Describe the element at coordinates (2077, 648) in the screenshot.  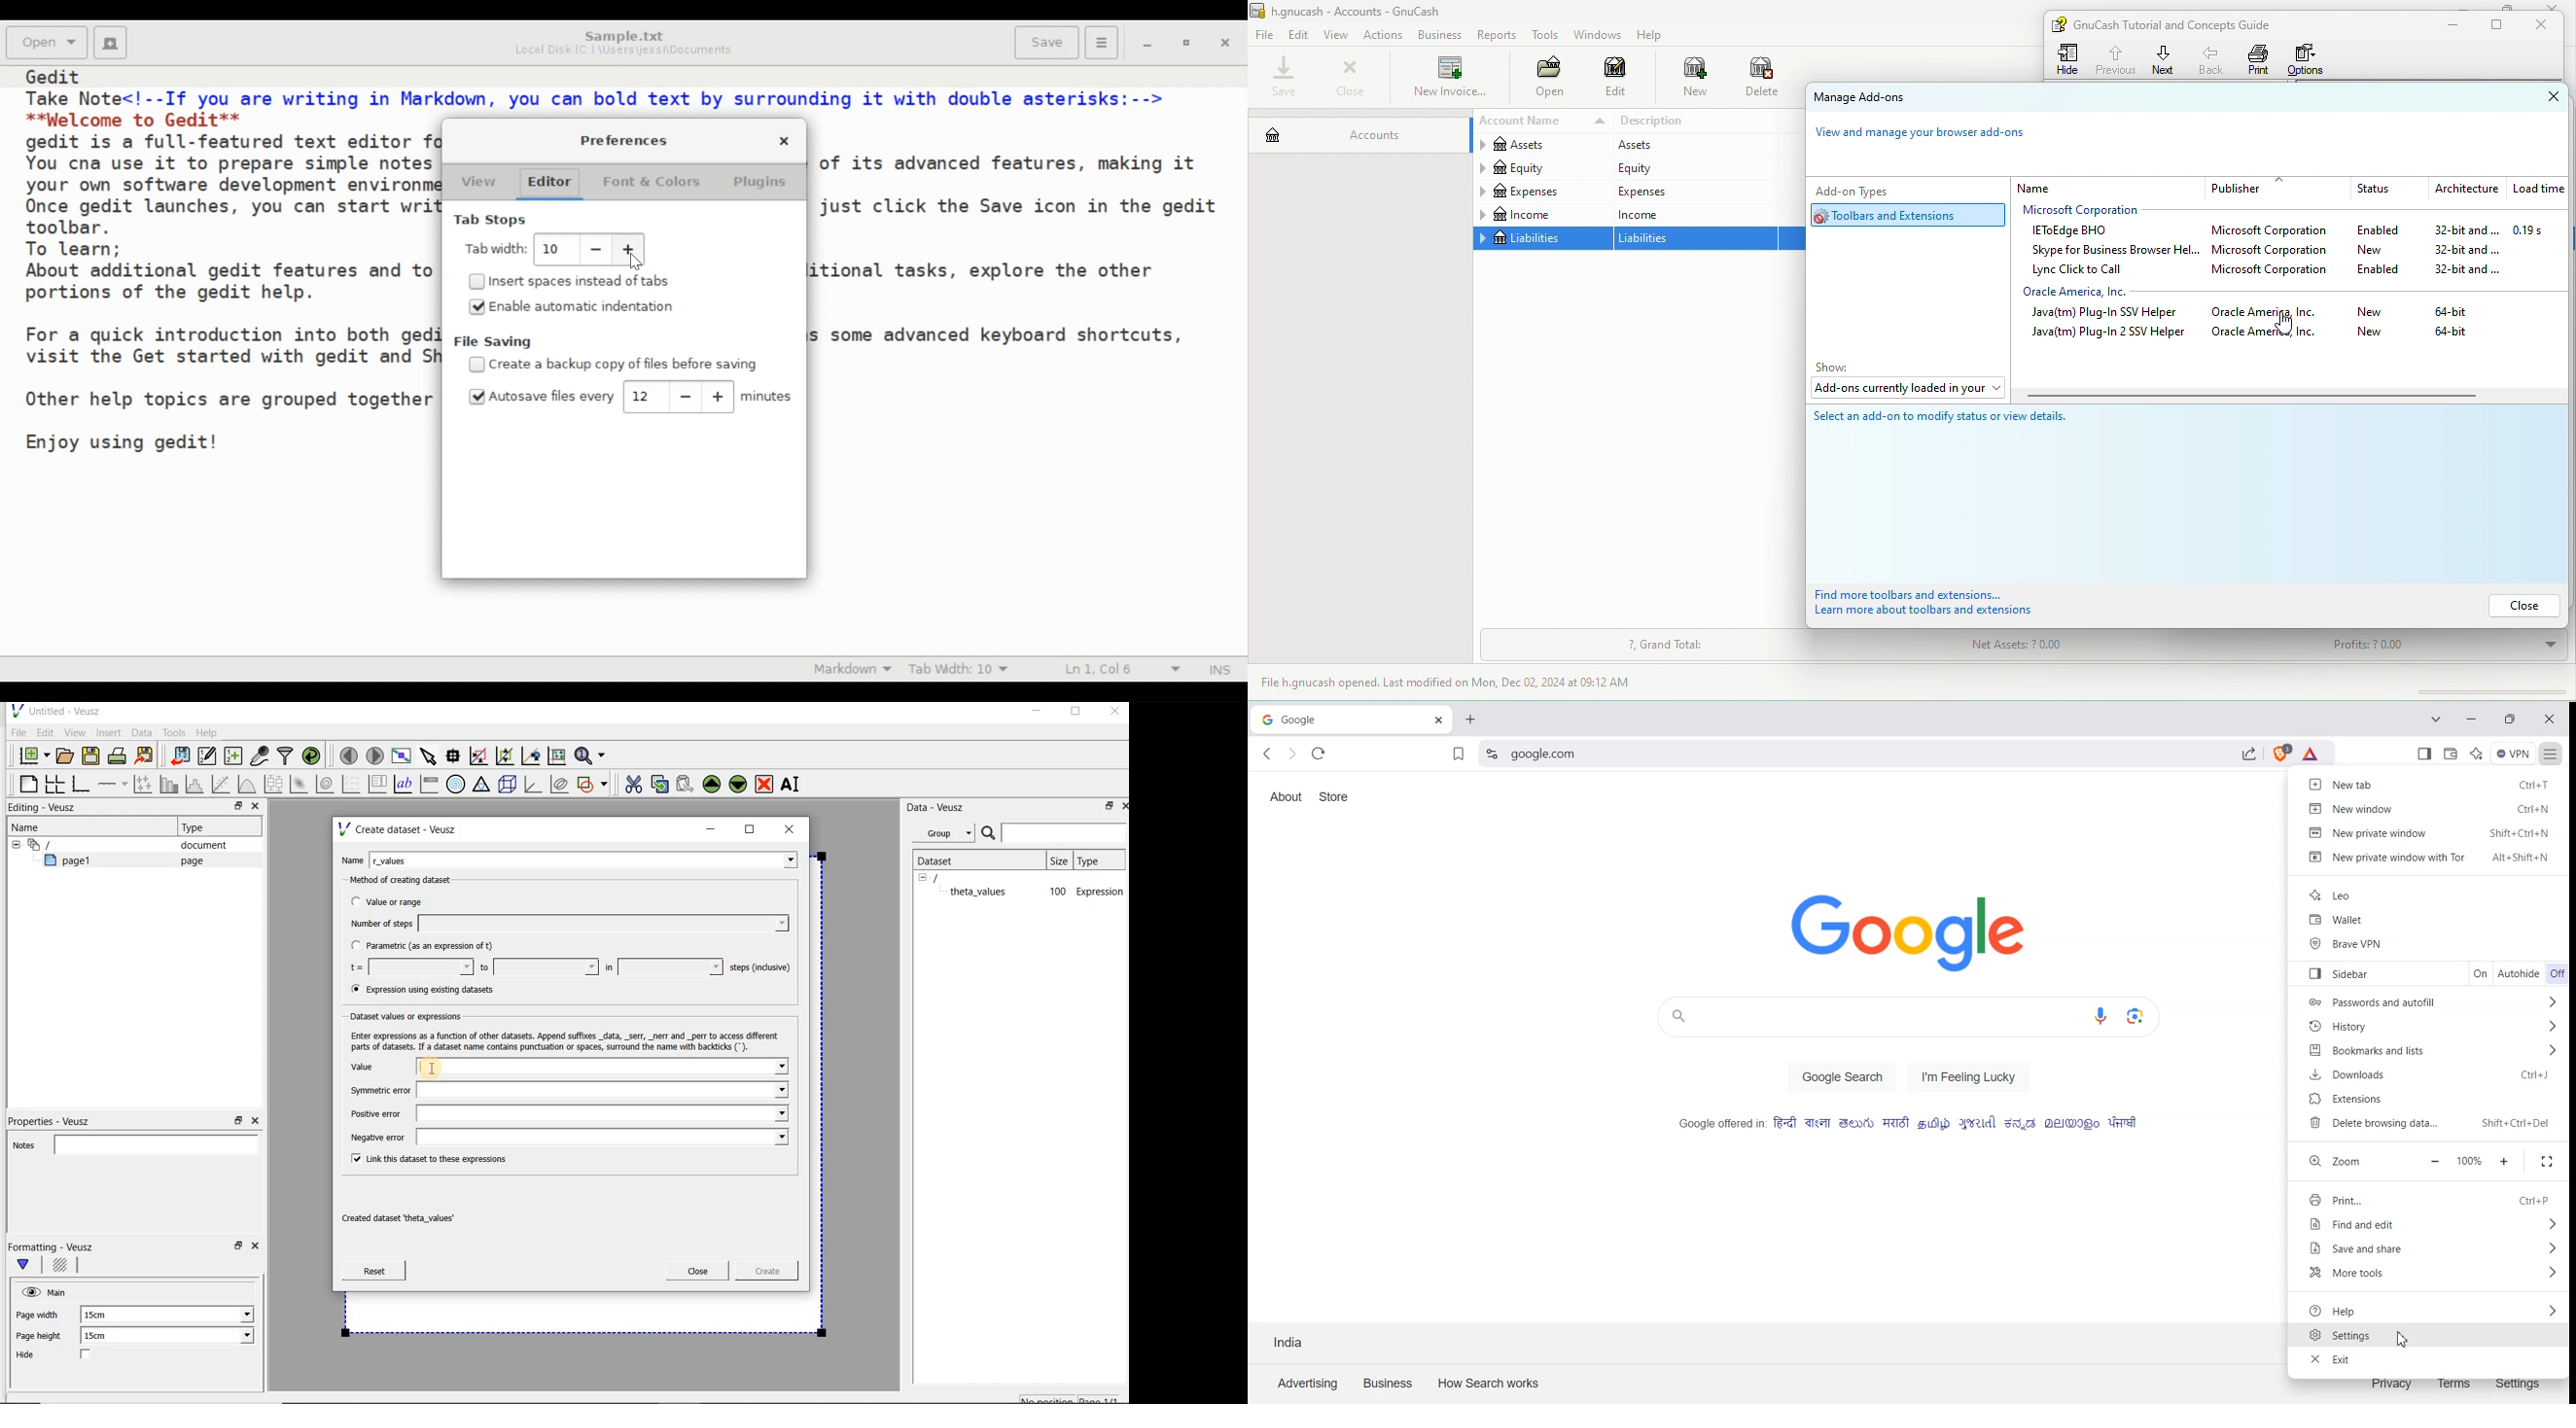
I see `net assets ?0.00` at that location.